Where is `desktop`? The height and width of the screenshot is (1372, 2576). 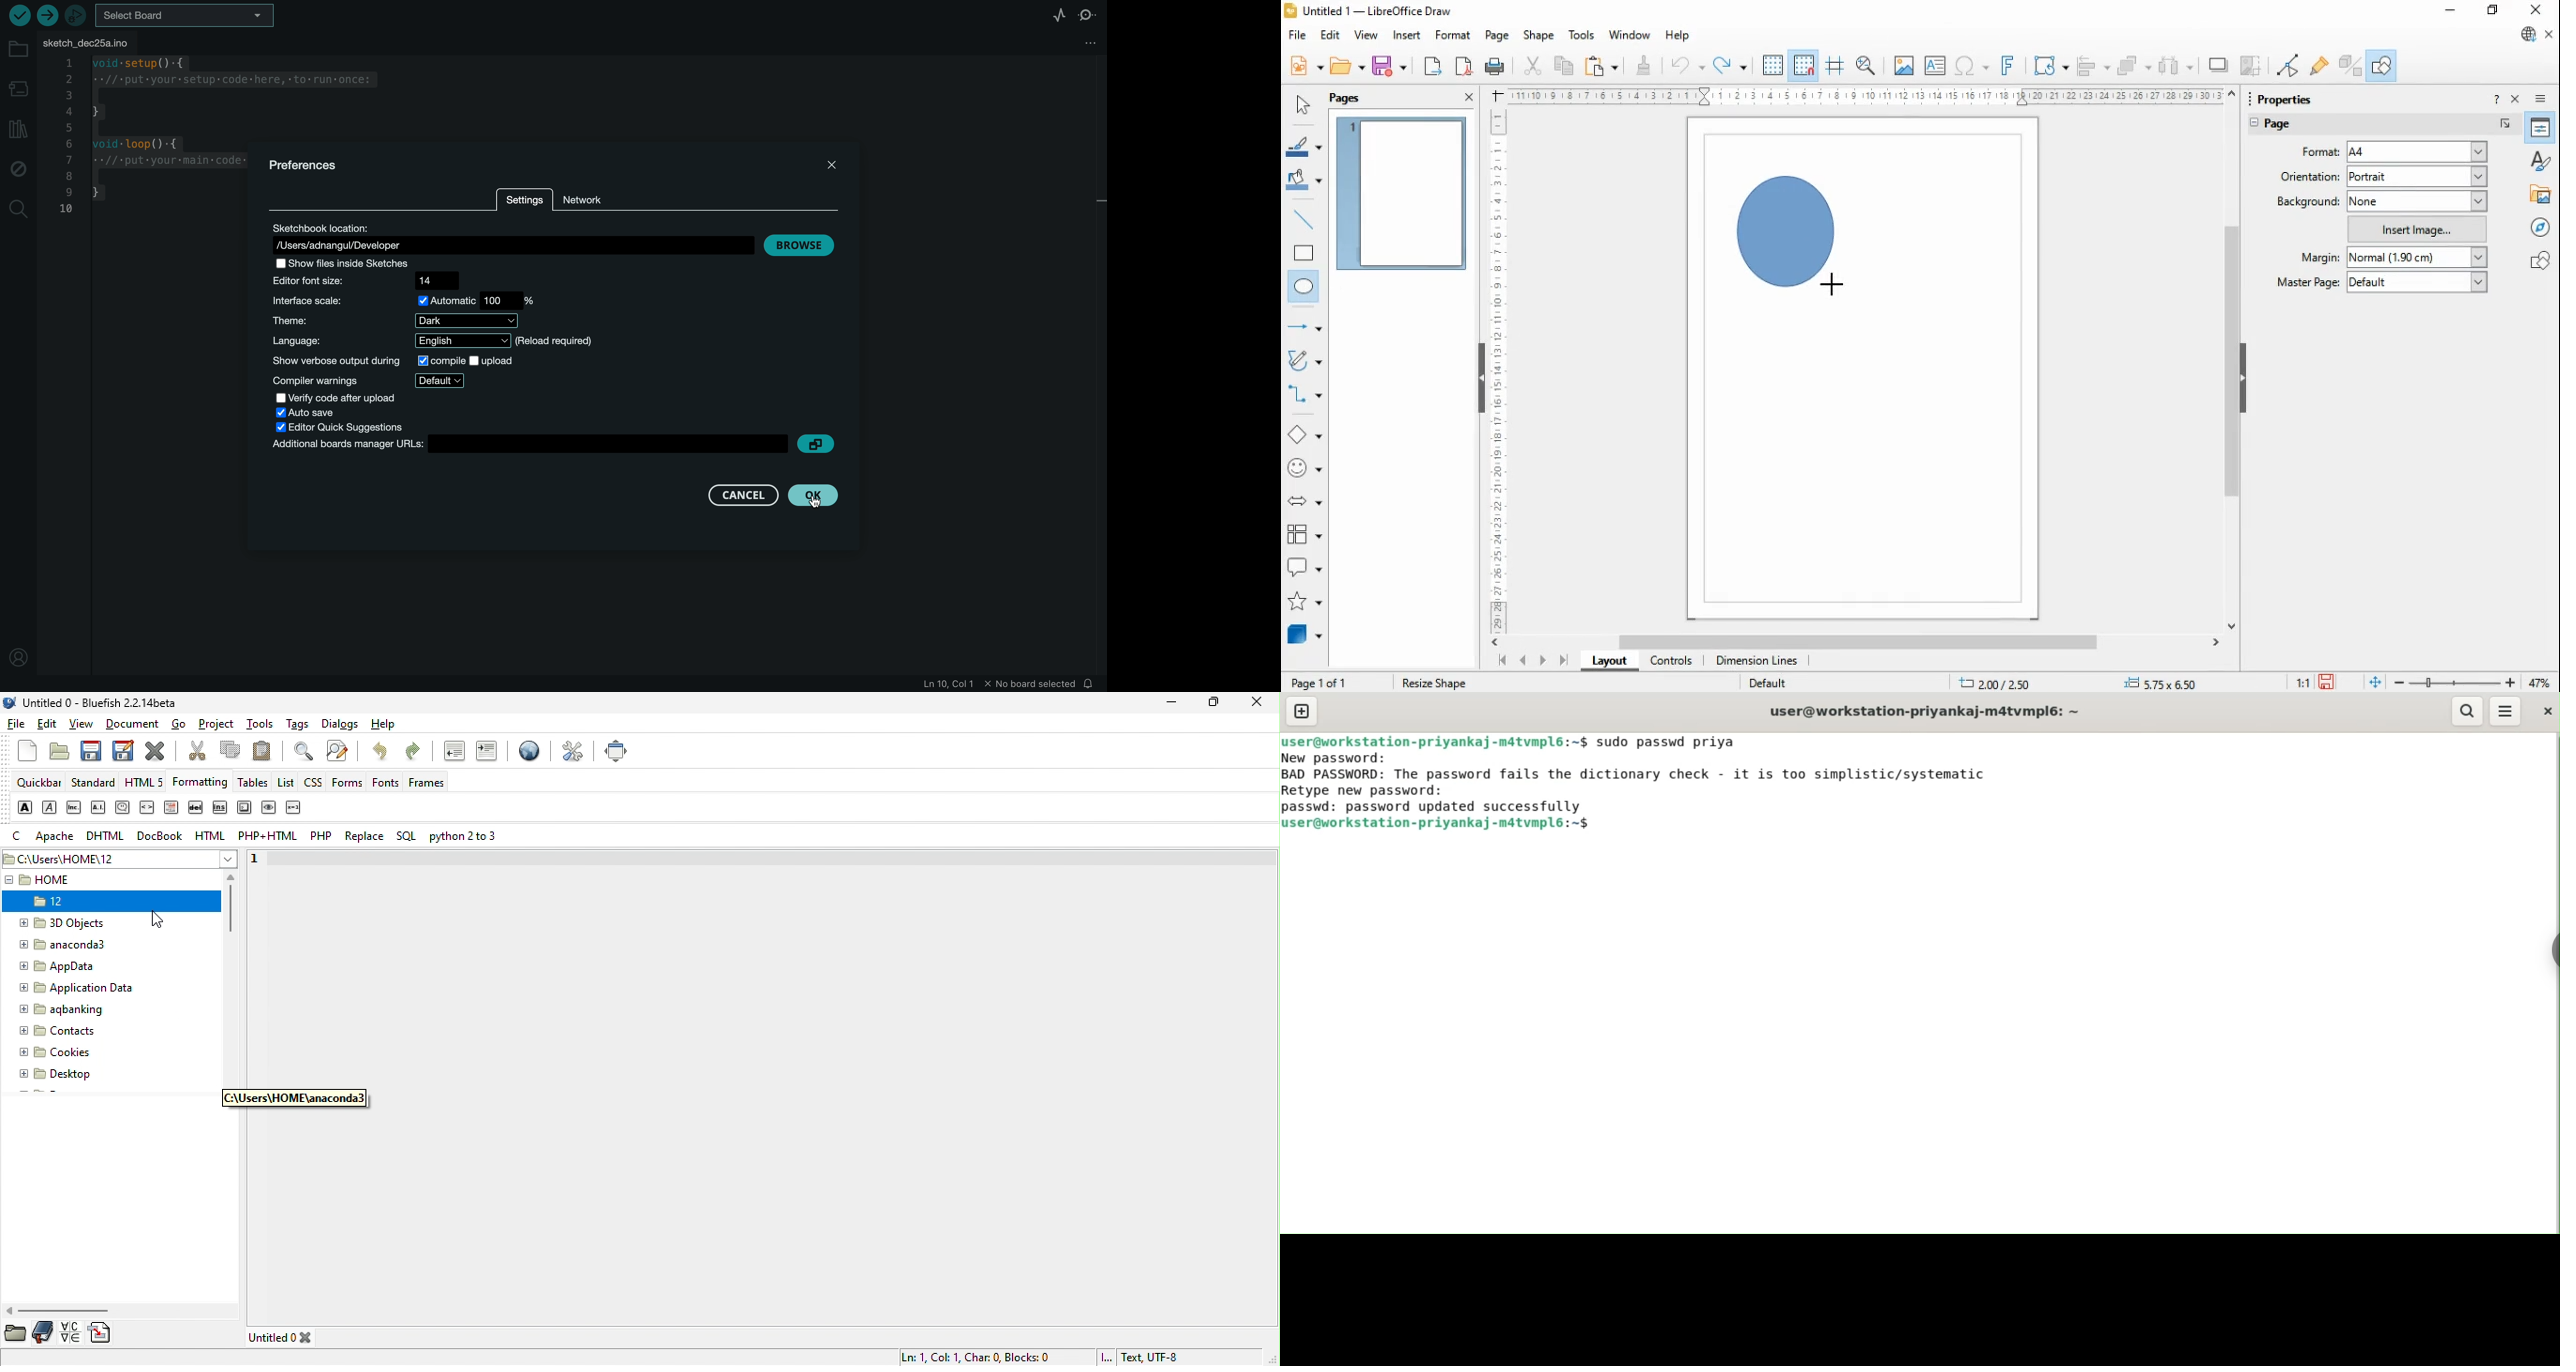 desktop is located at coordinates (62, 1073).